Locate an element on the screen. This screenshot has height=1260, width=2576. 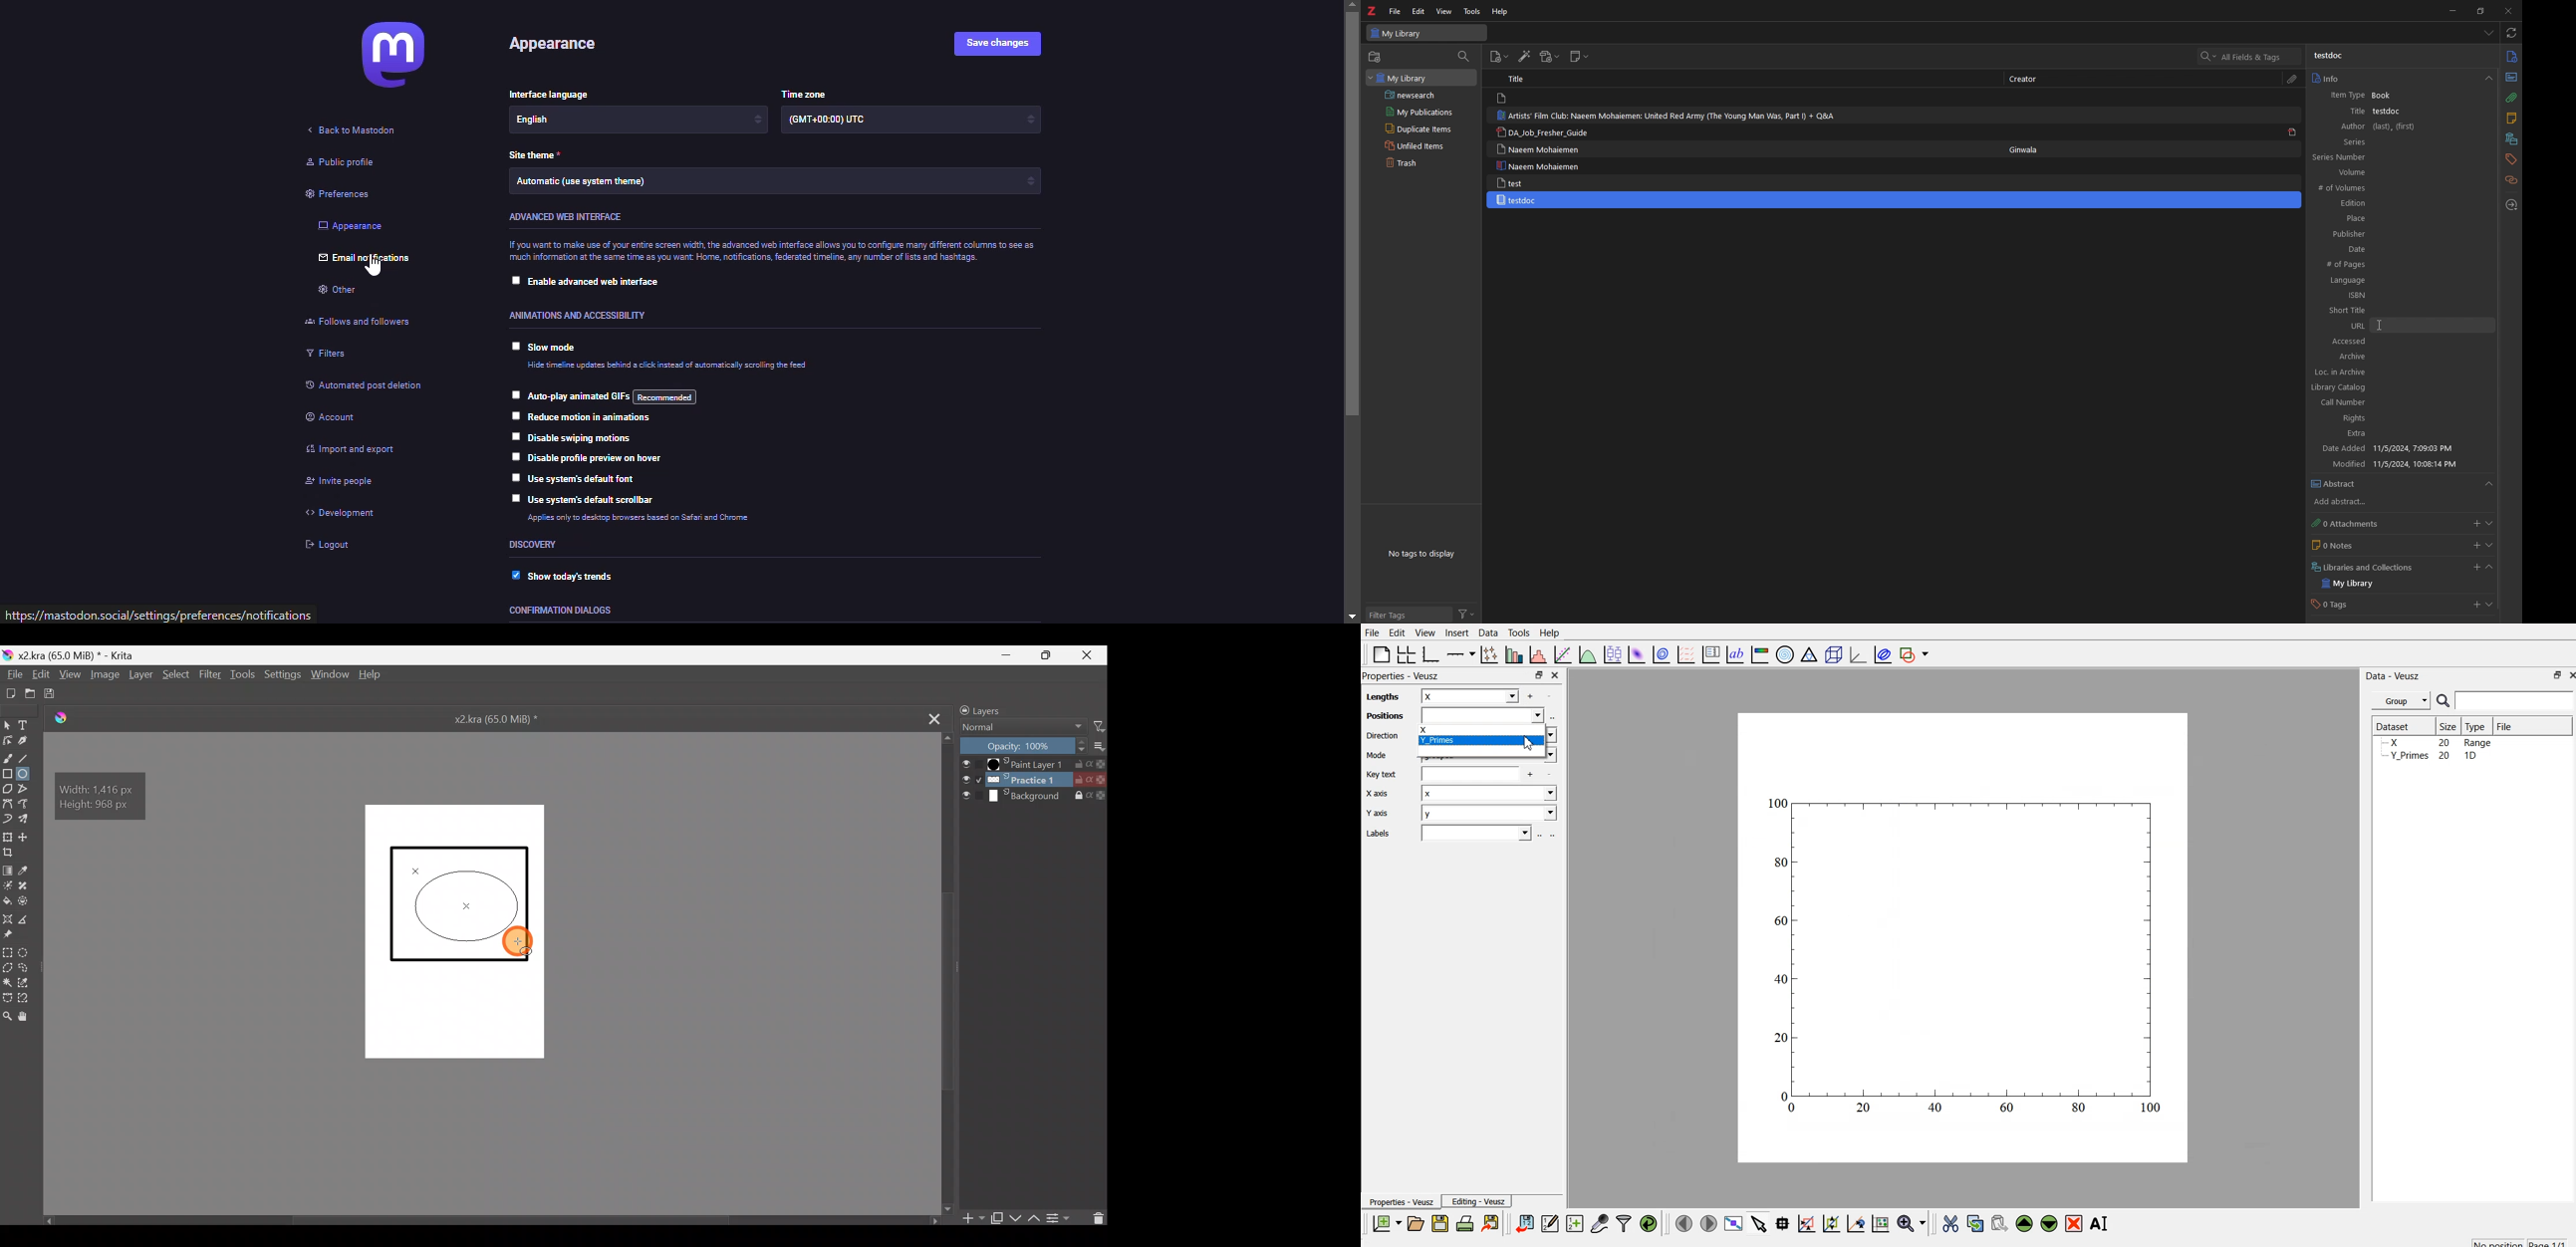
Title is located at coordinates (1522, 79).